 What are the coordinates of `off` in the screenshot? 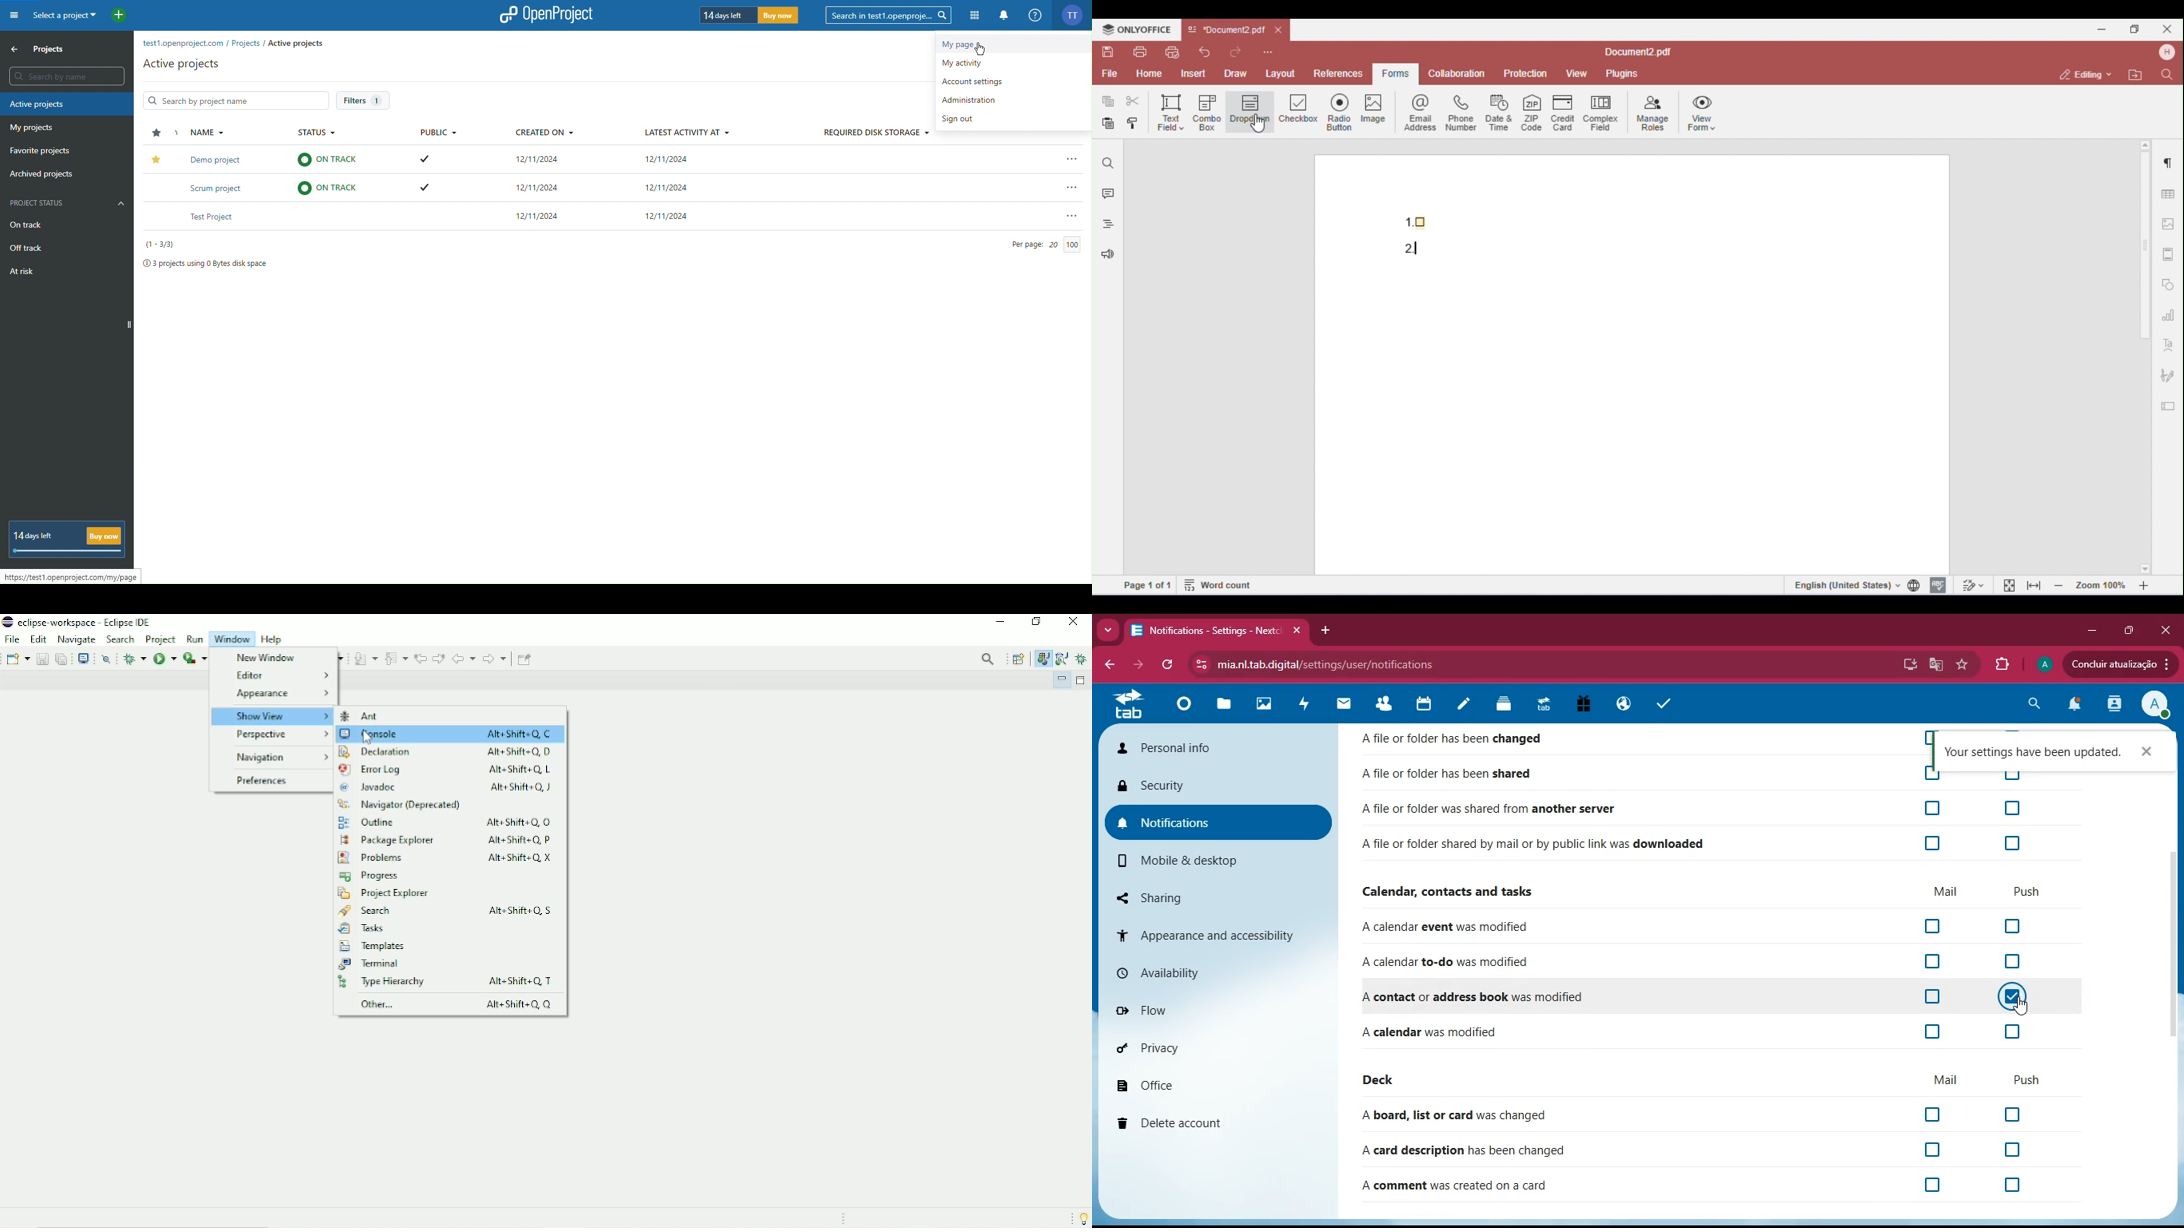 It's located at (1930, 928).